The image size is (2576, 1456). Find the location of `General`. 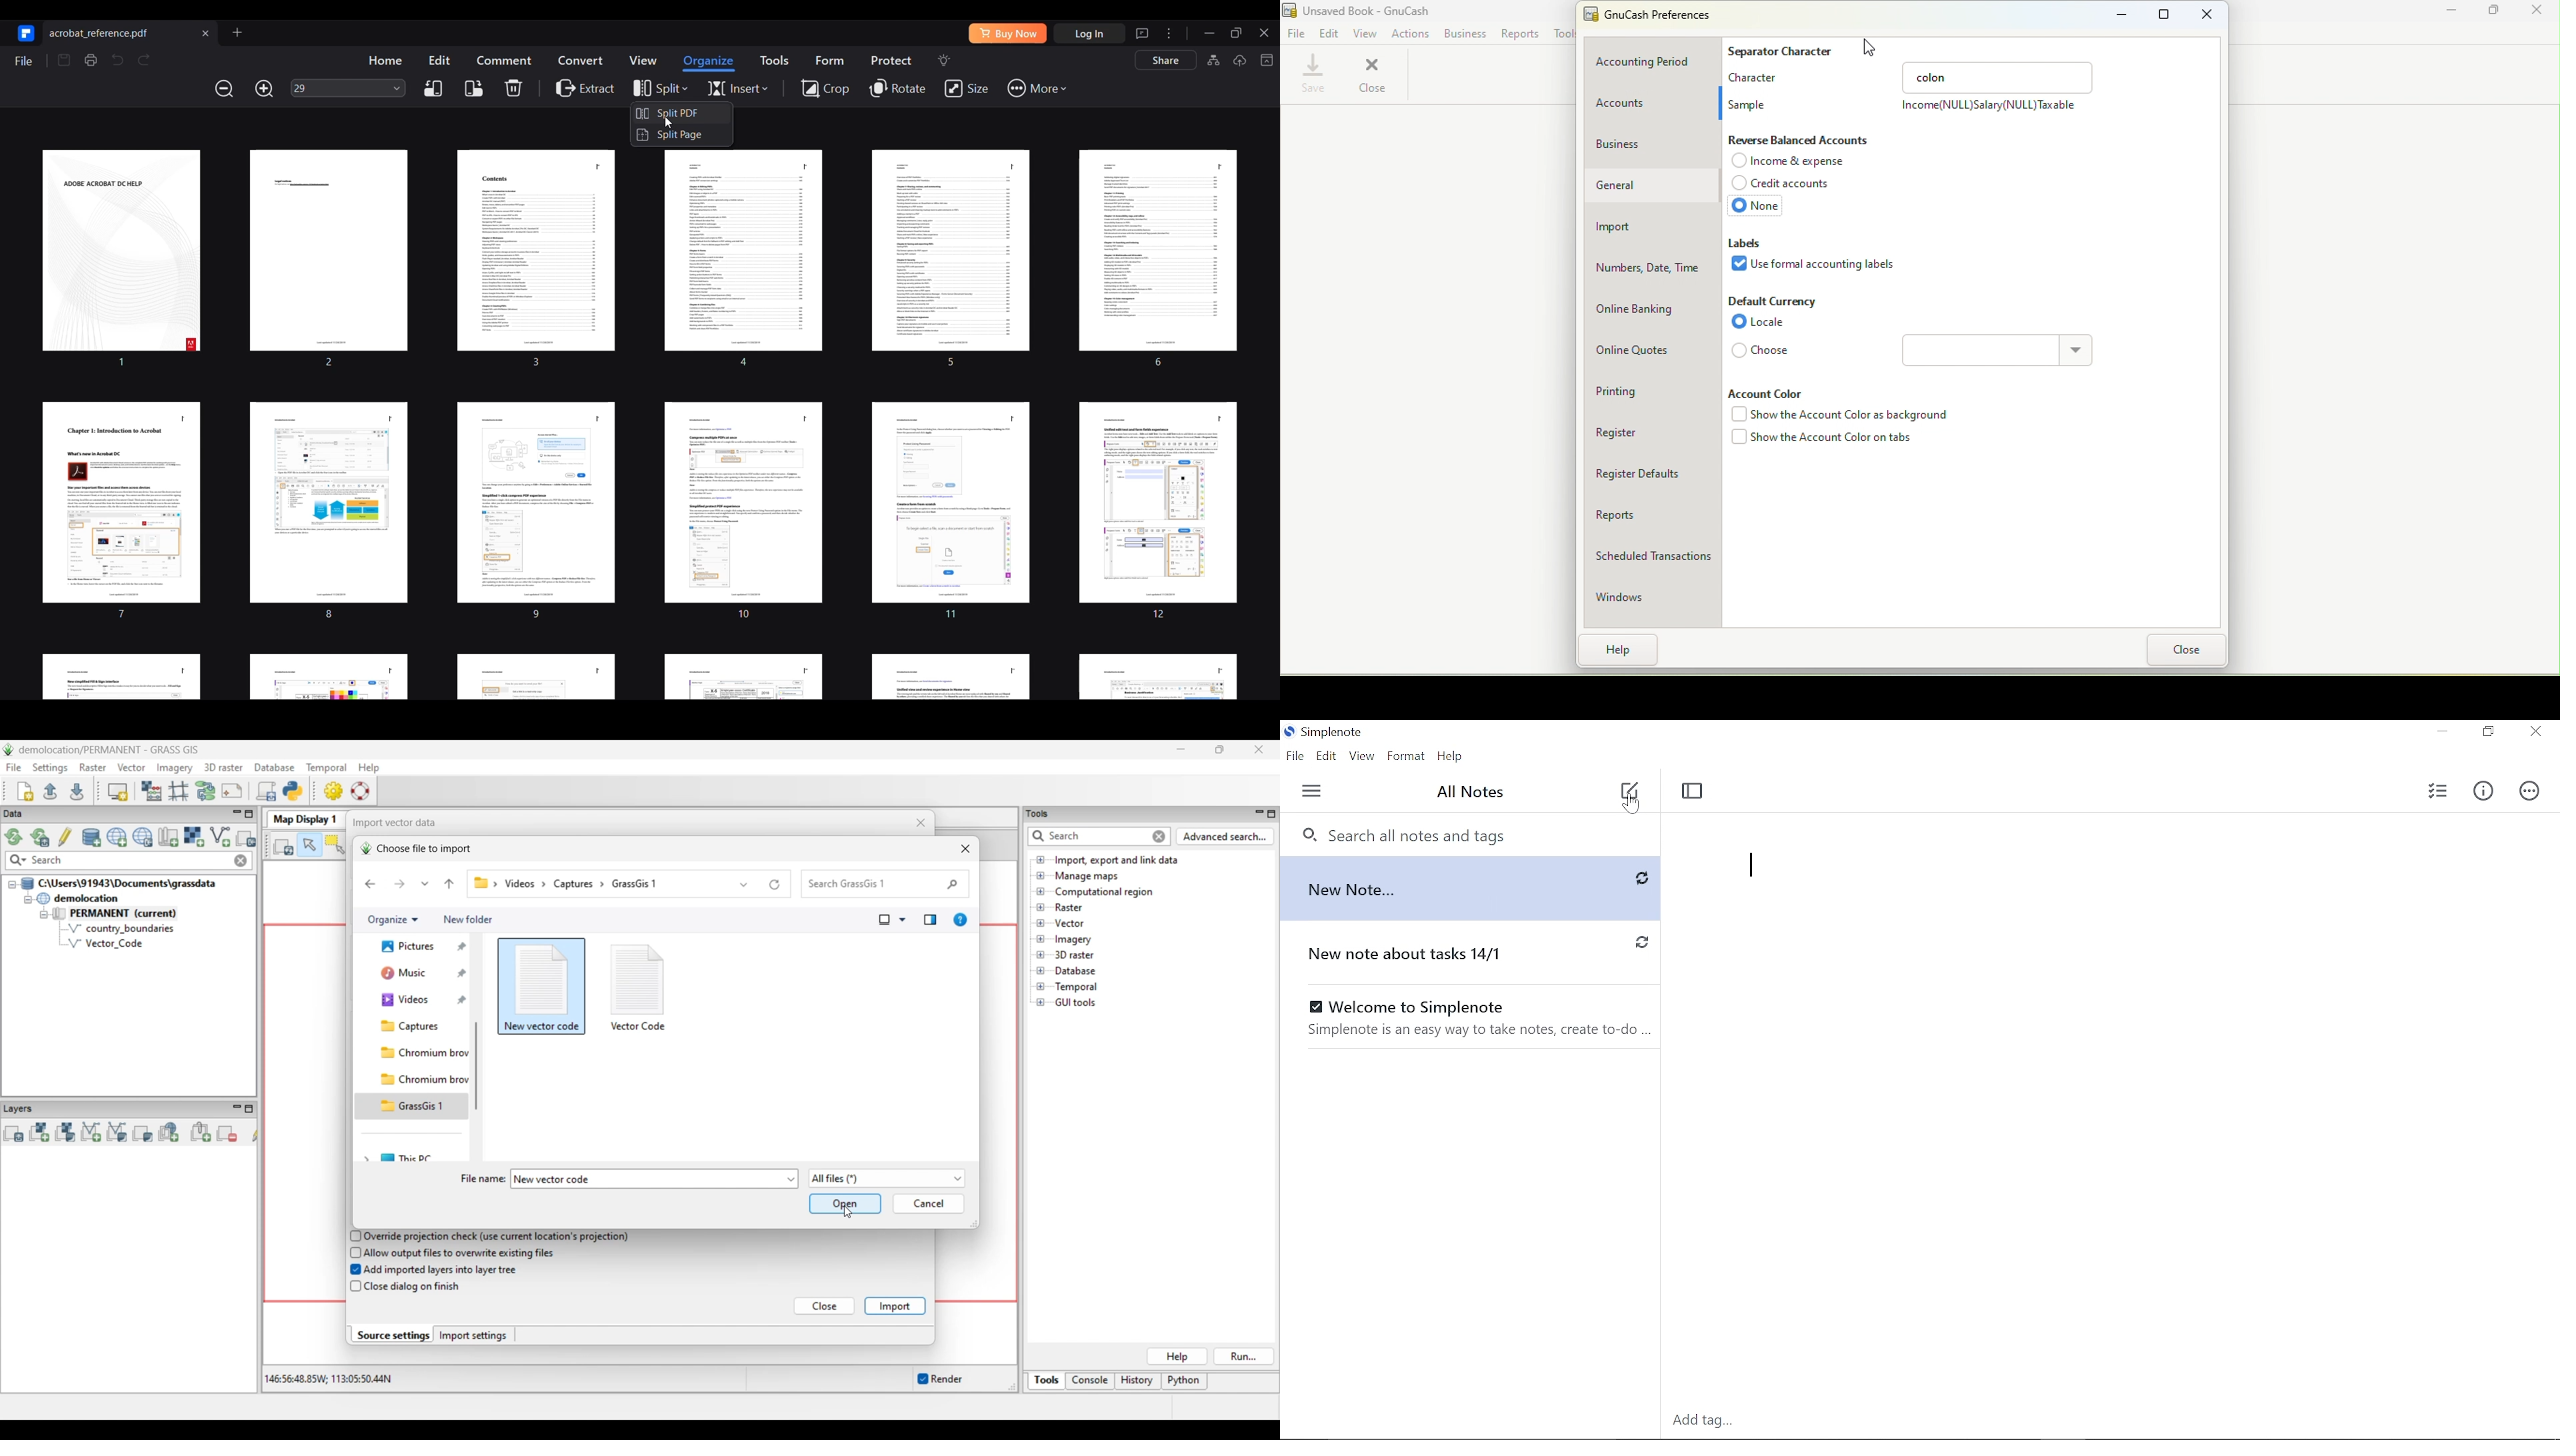

General is located at coordinates (1652, 186).